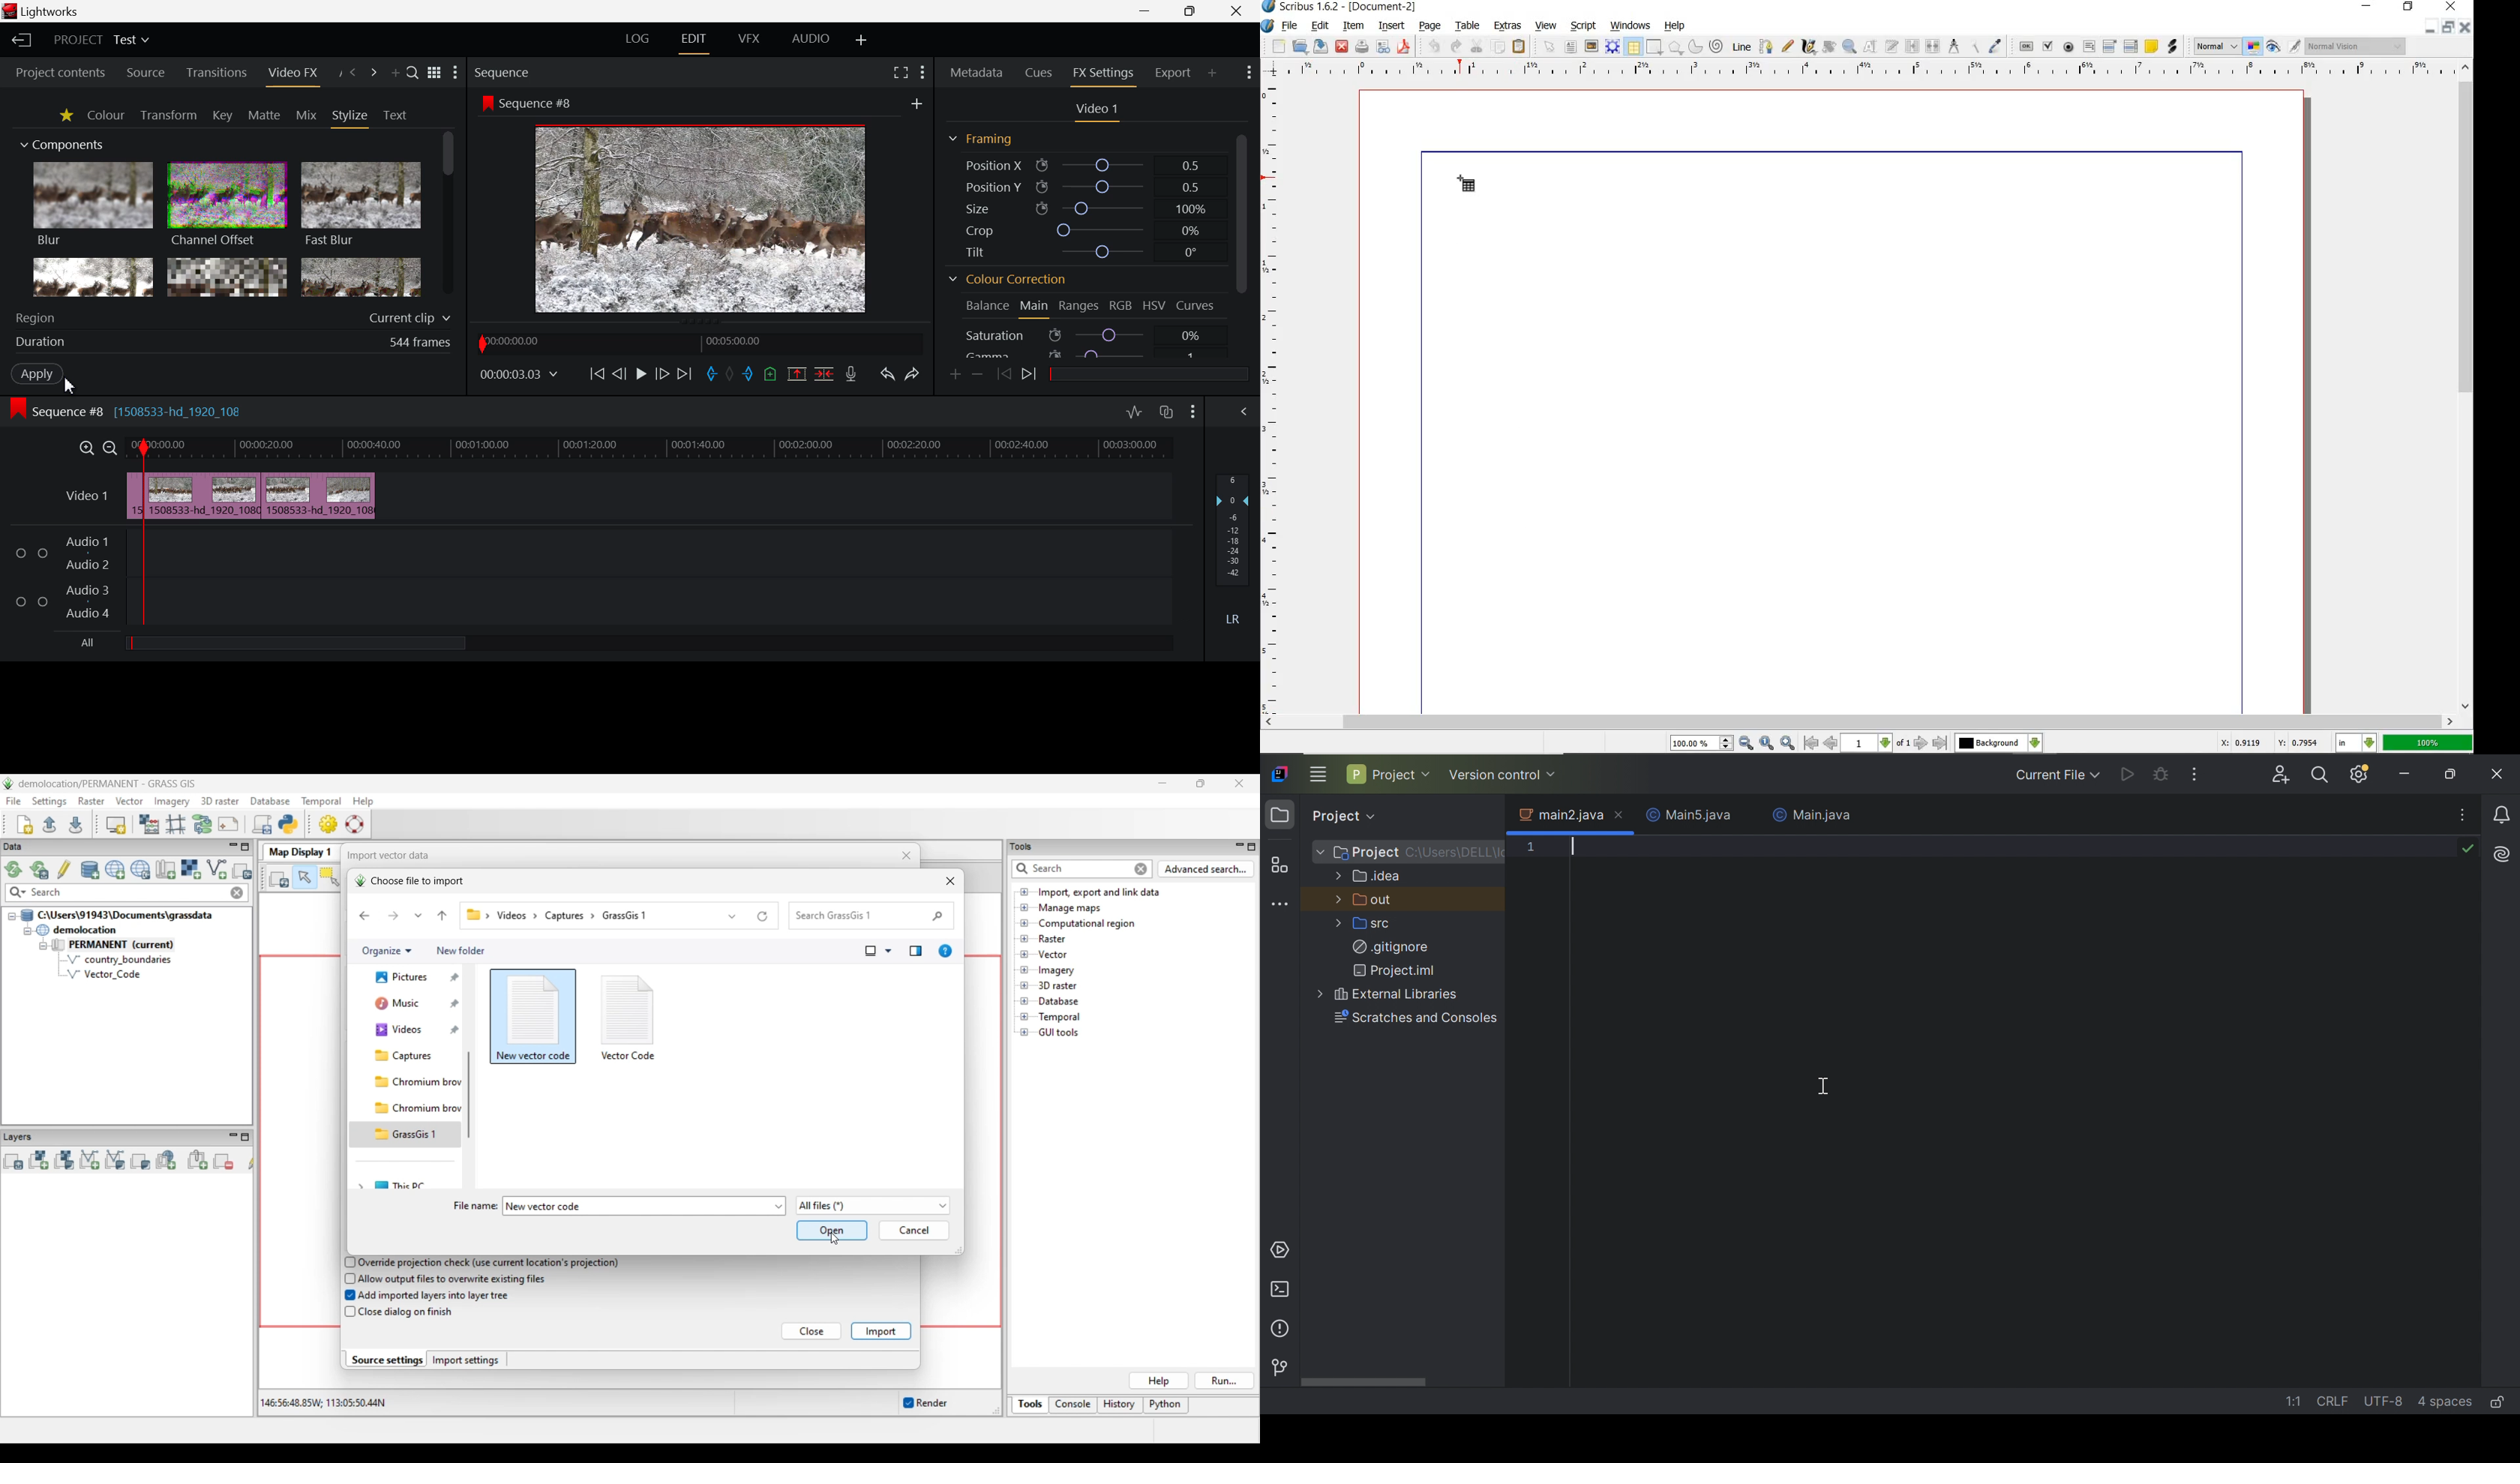  Describe the element at coordinates (395, 115) in the screenshot. I see `Text` at that location.